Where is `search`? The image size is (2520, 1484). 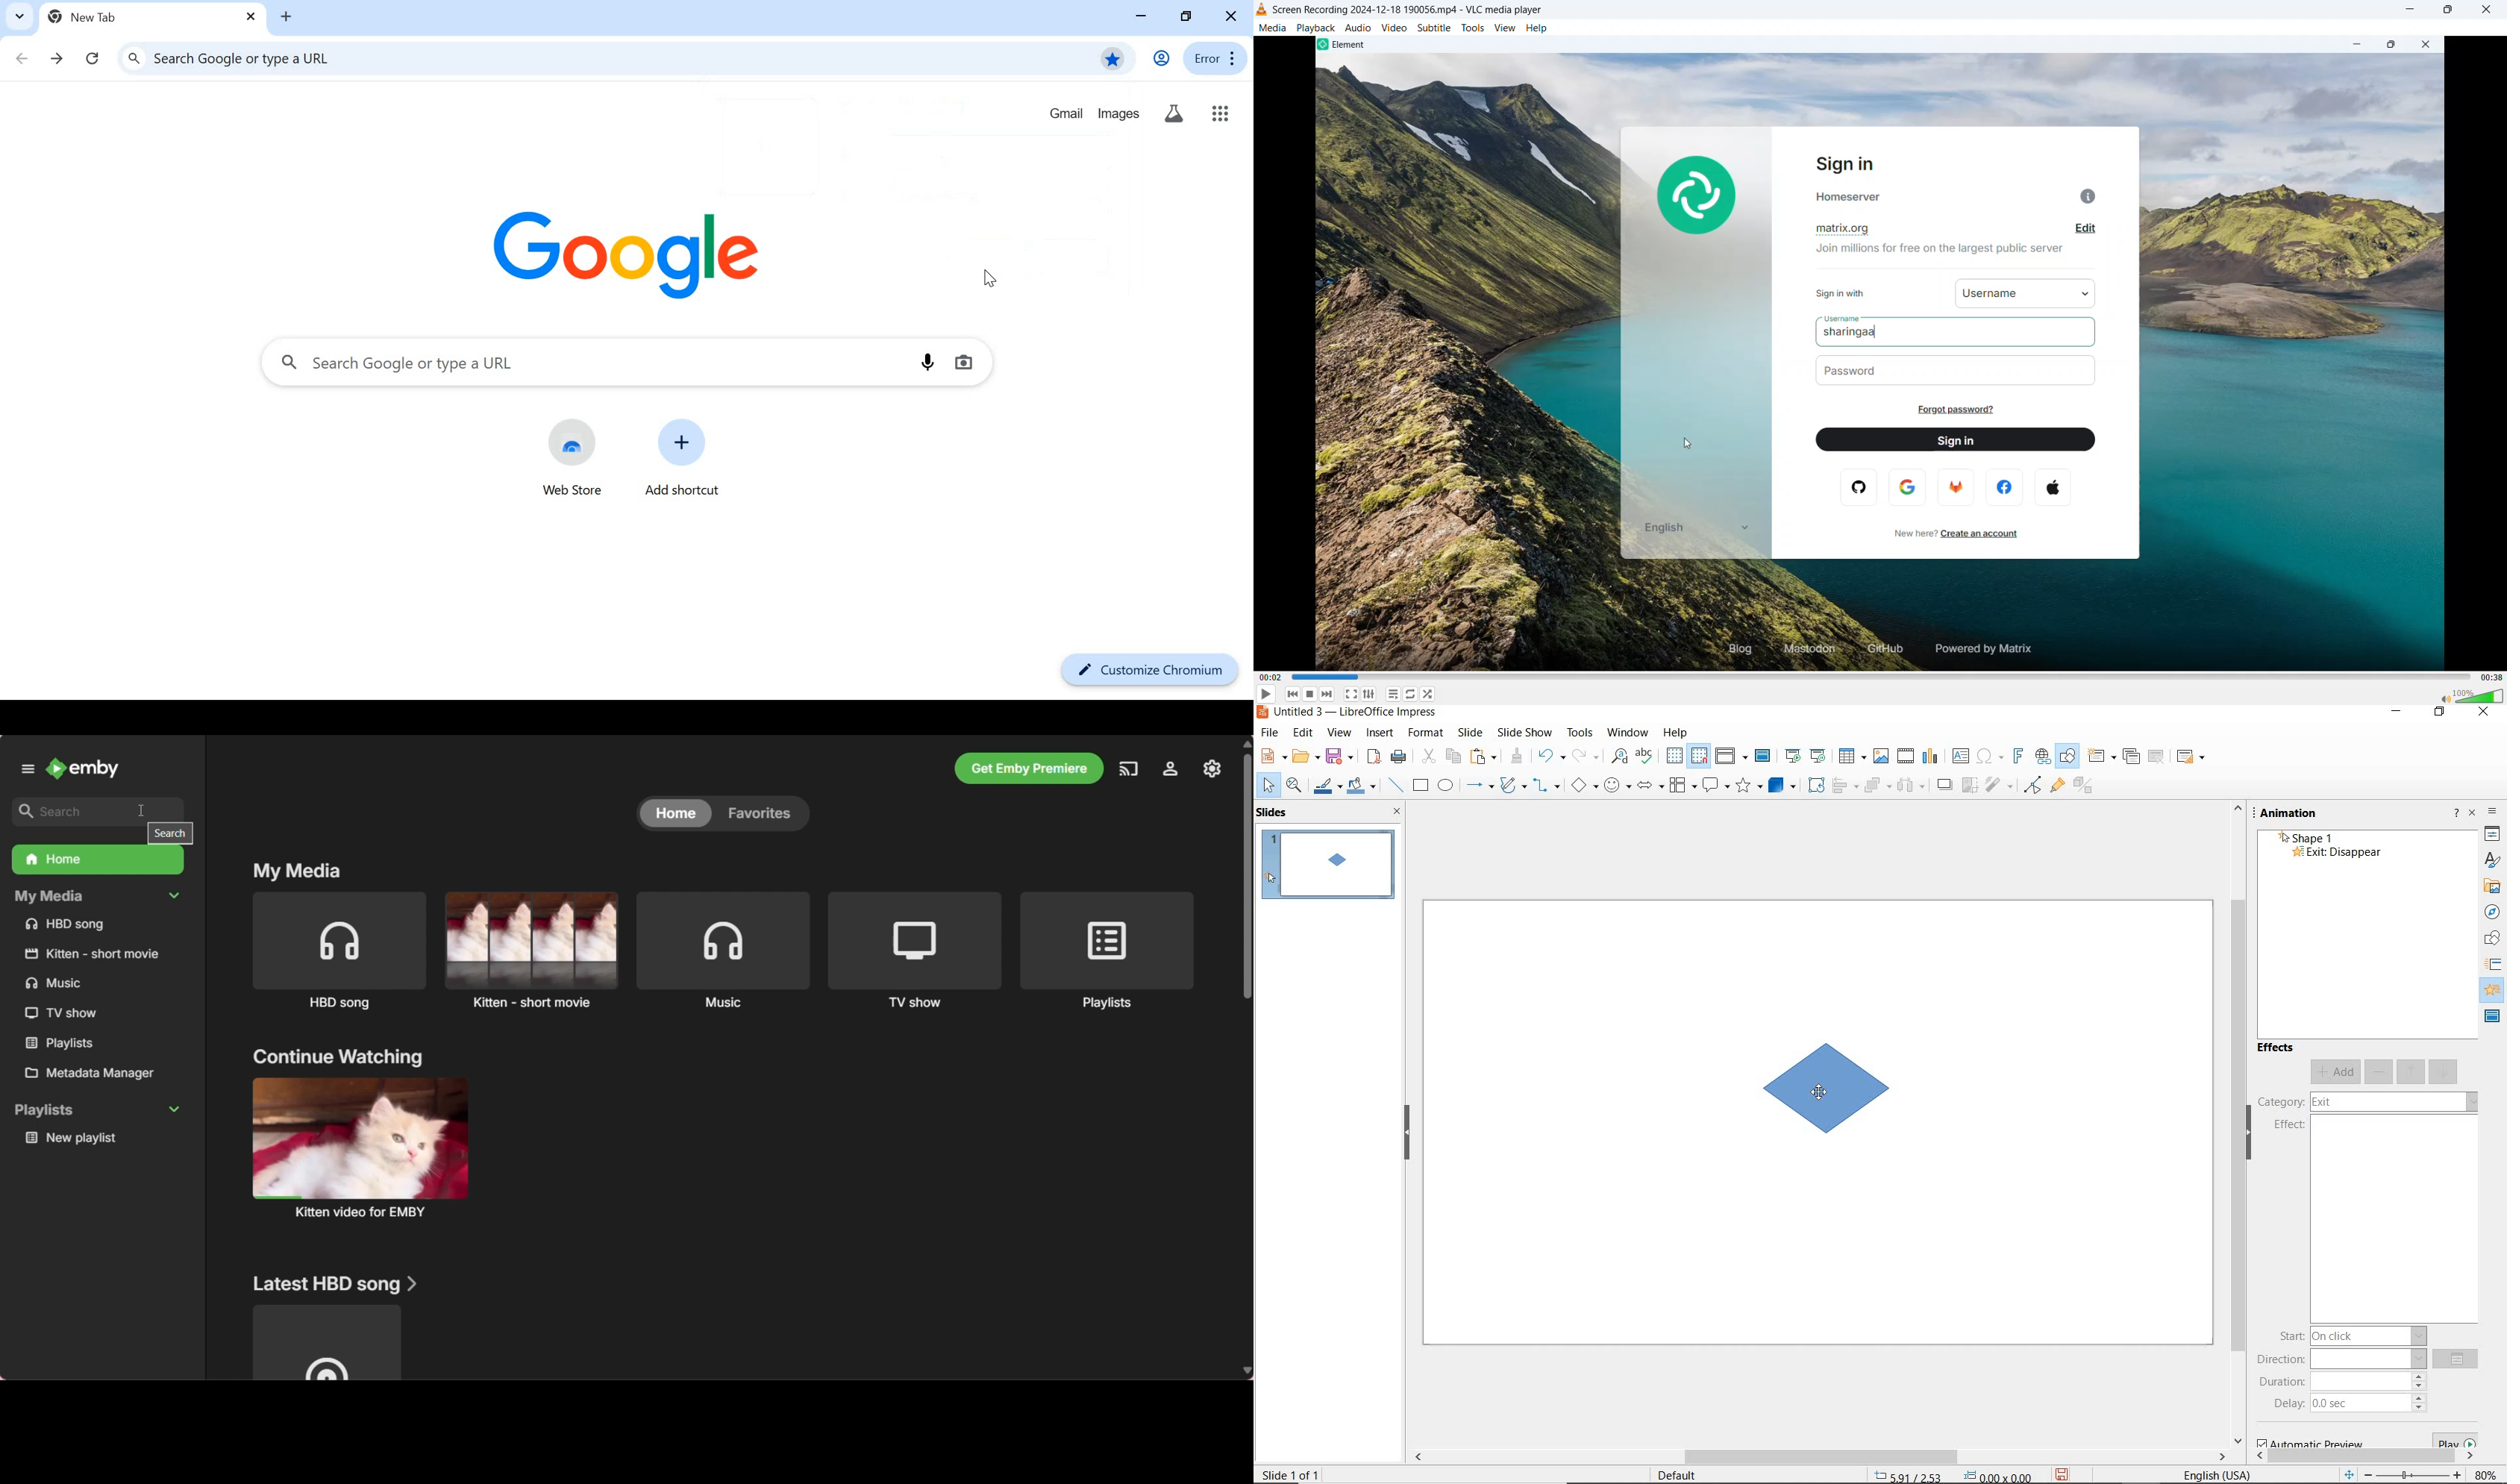 search is located at coordinates (69, 811).